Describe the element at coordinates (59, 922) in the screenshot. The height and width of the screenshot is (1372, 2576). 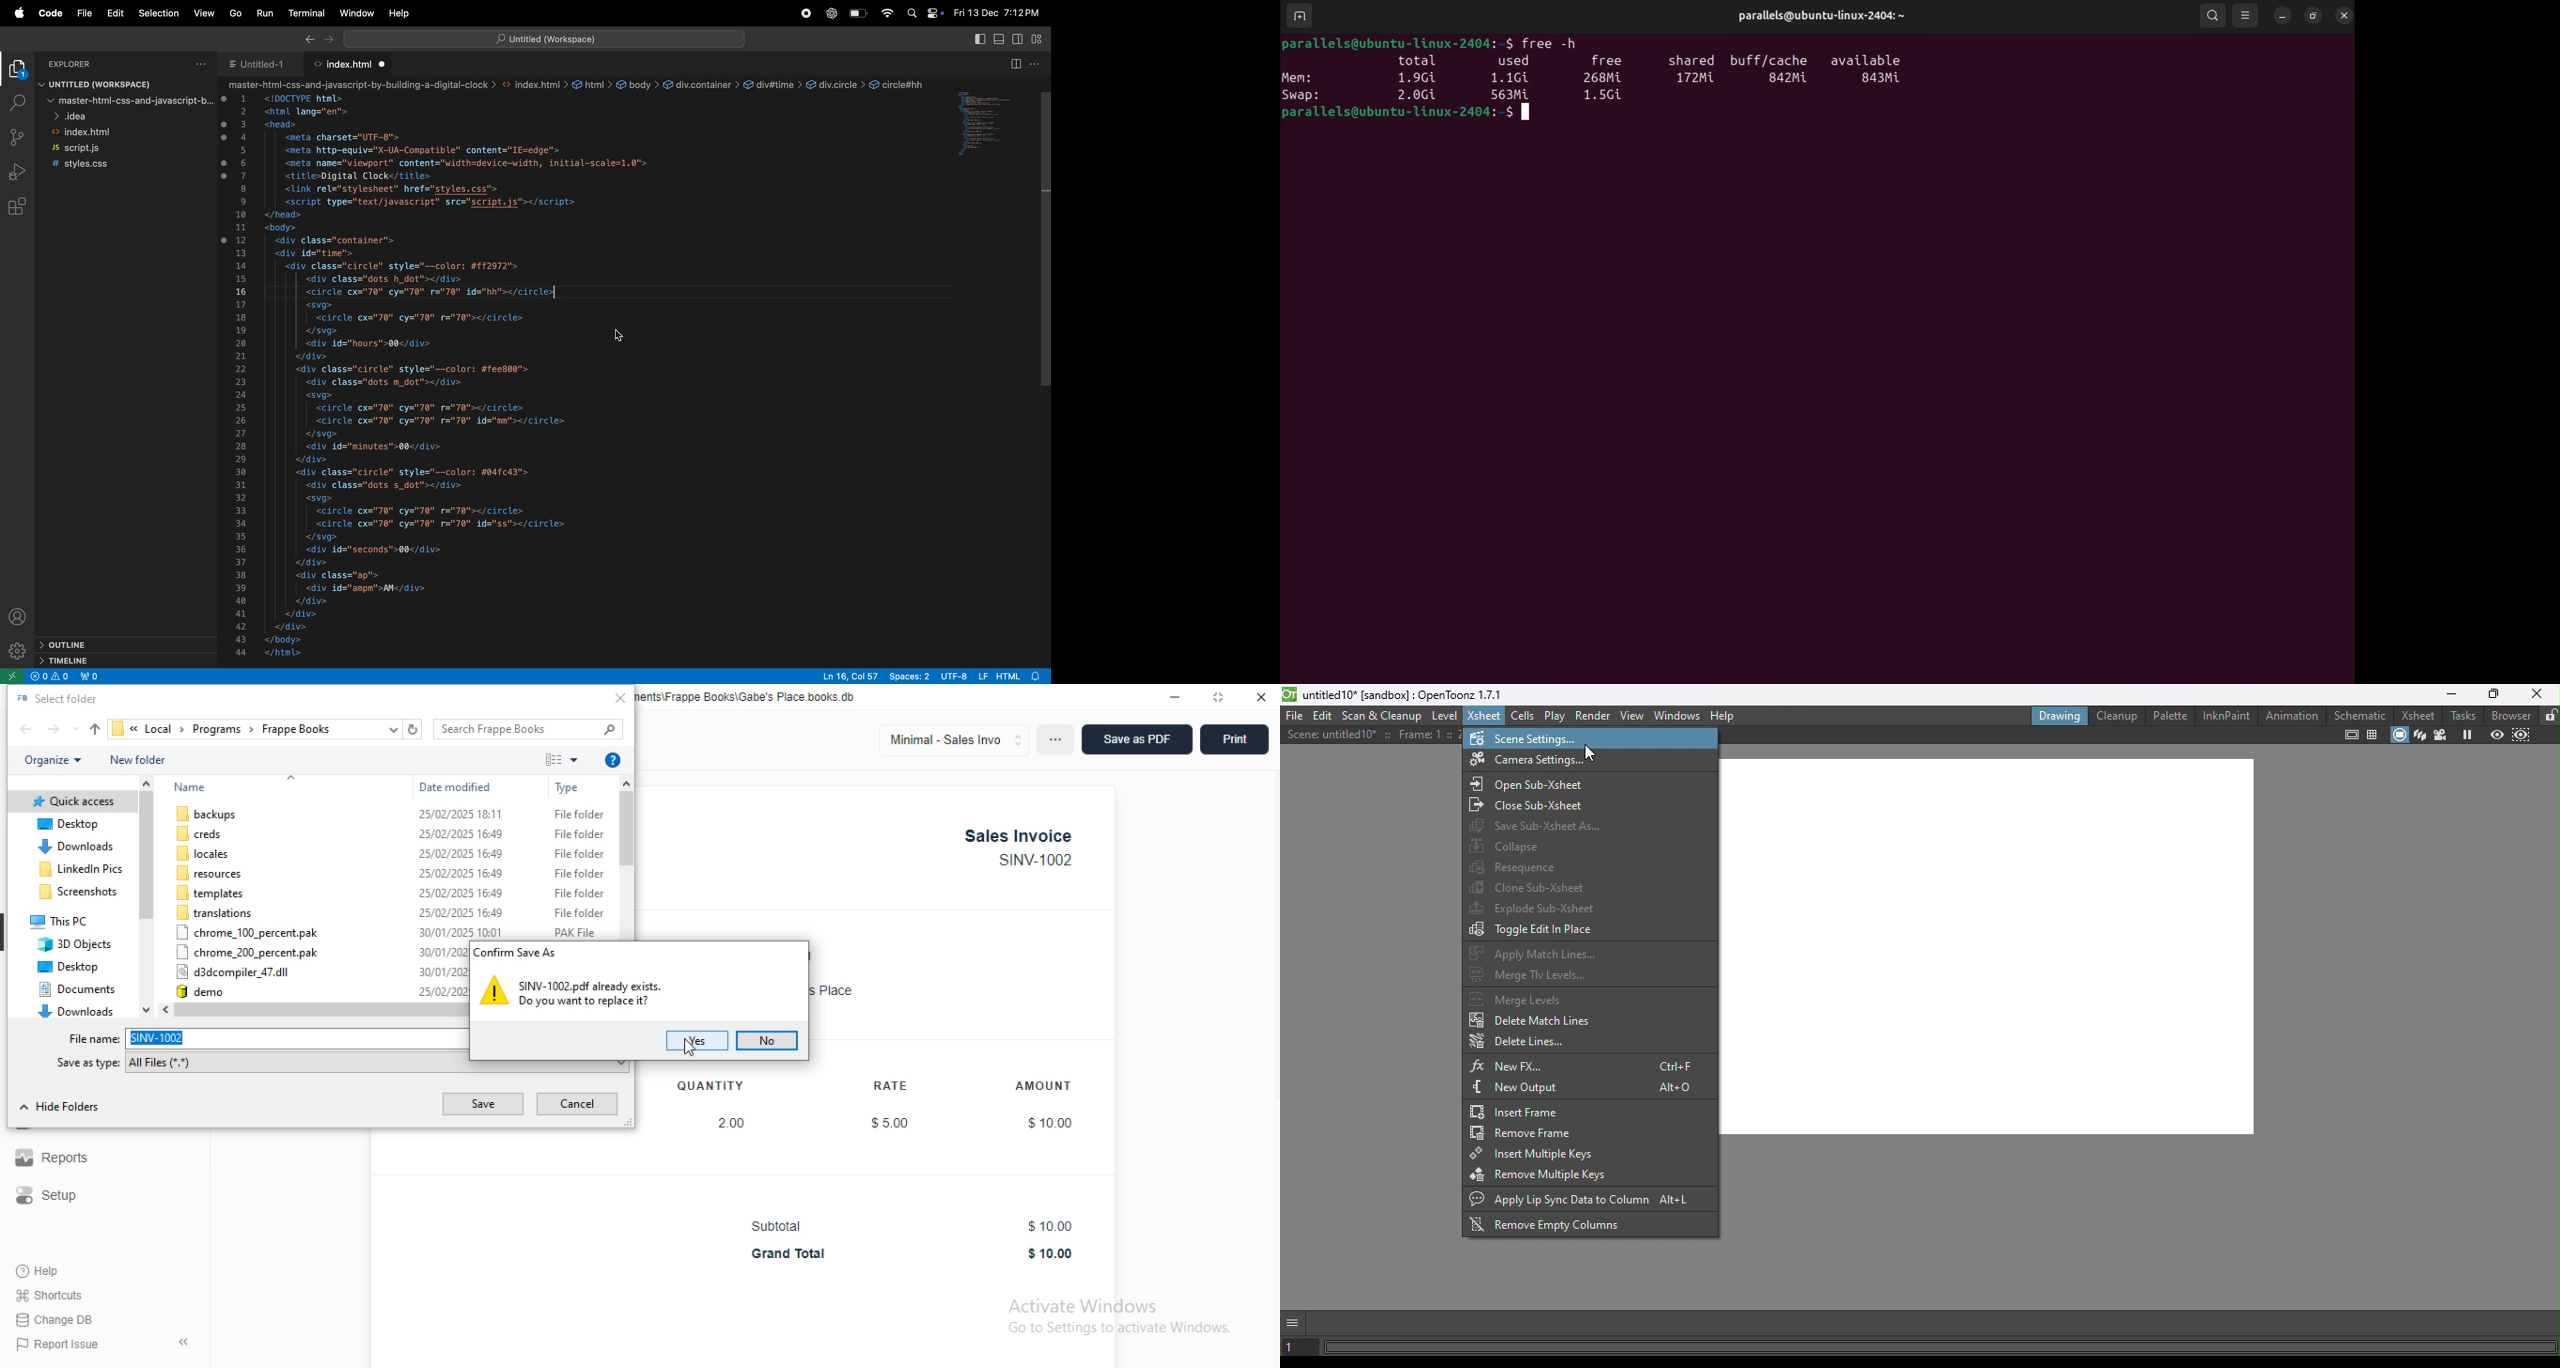
I see `this PC` at that location.